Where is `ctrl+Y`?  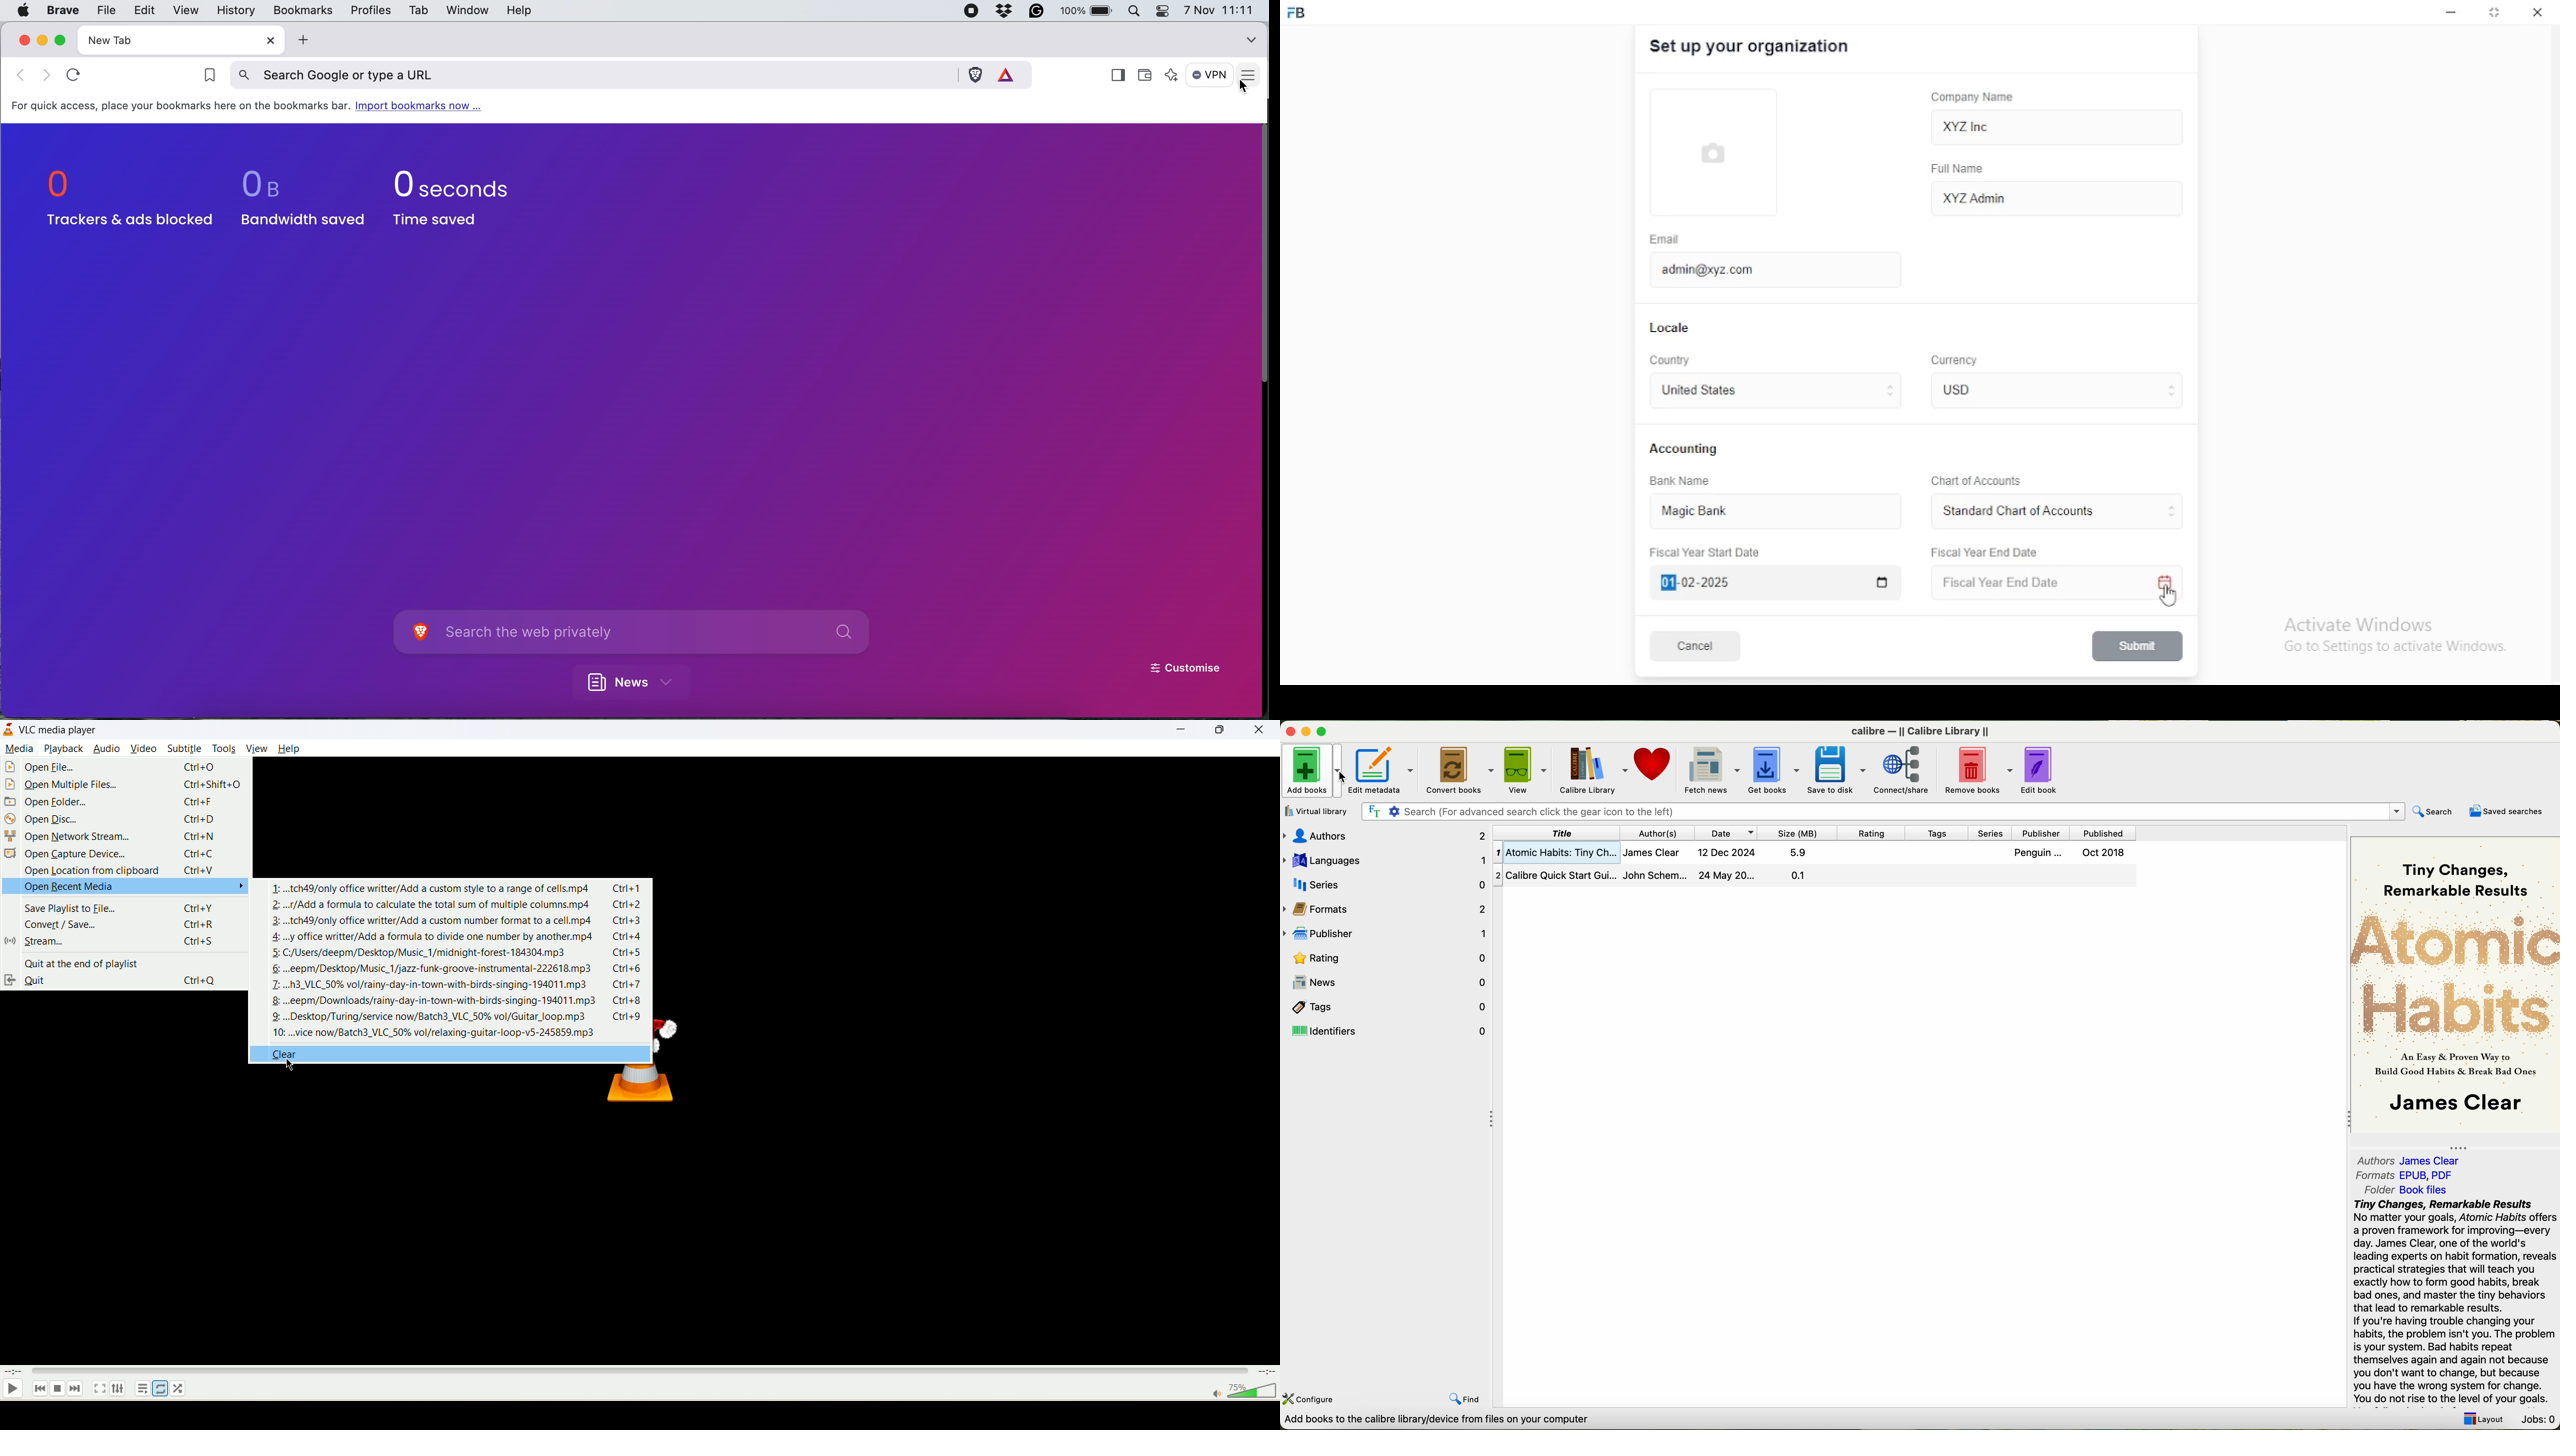
ctrl+Y is located at coordinates (199, 909).